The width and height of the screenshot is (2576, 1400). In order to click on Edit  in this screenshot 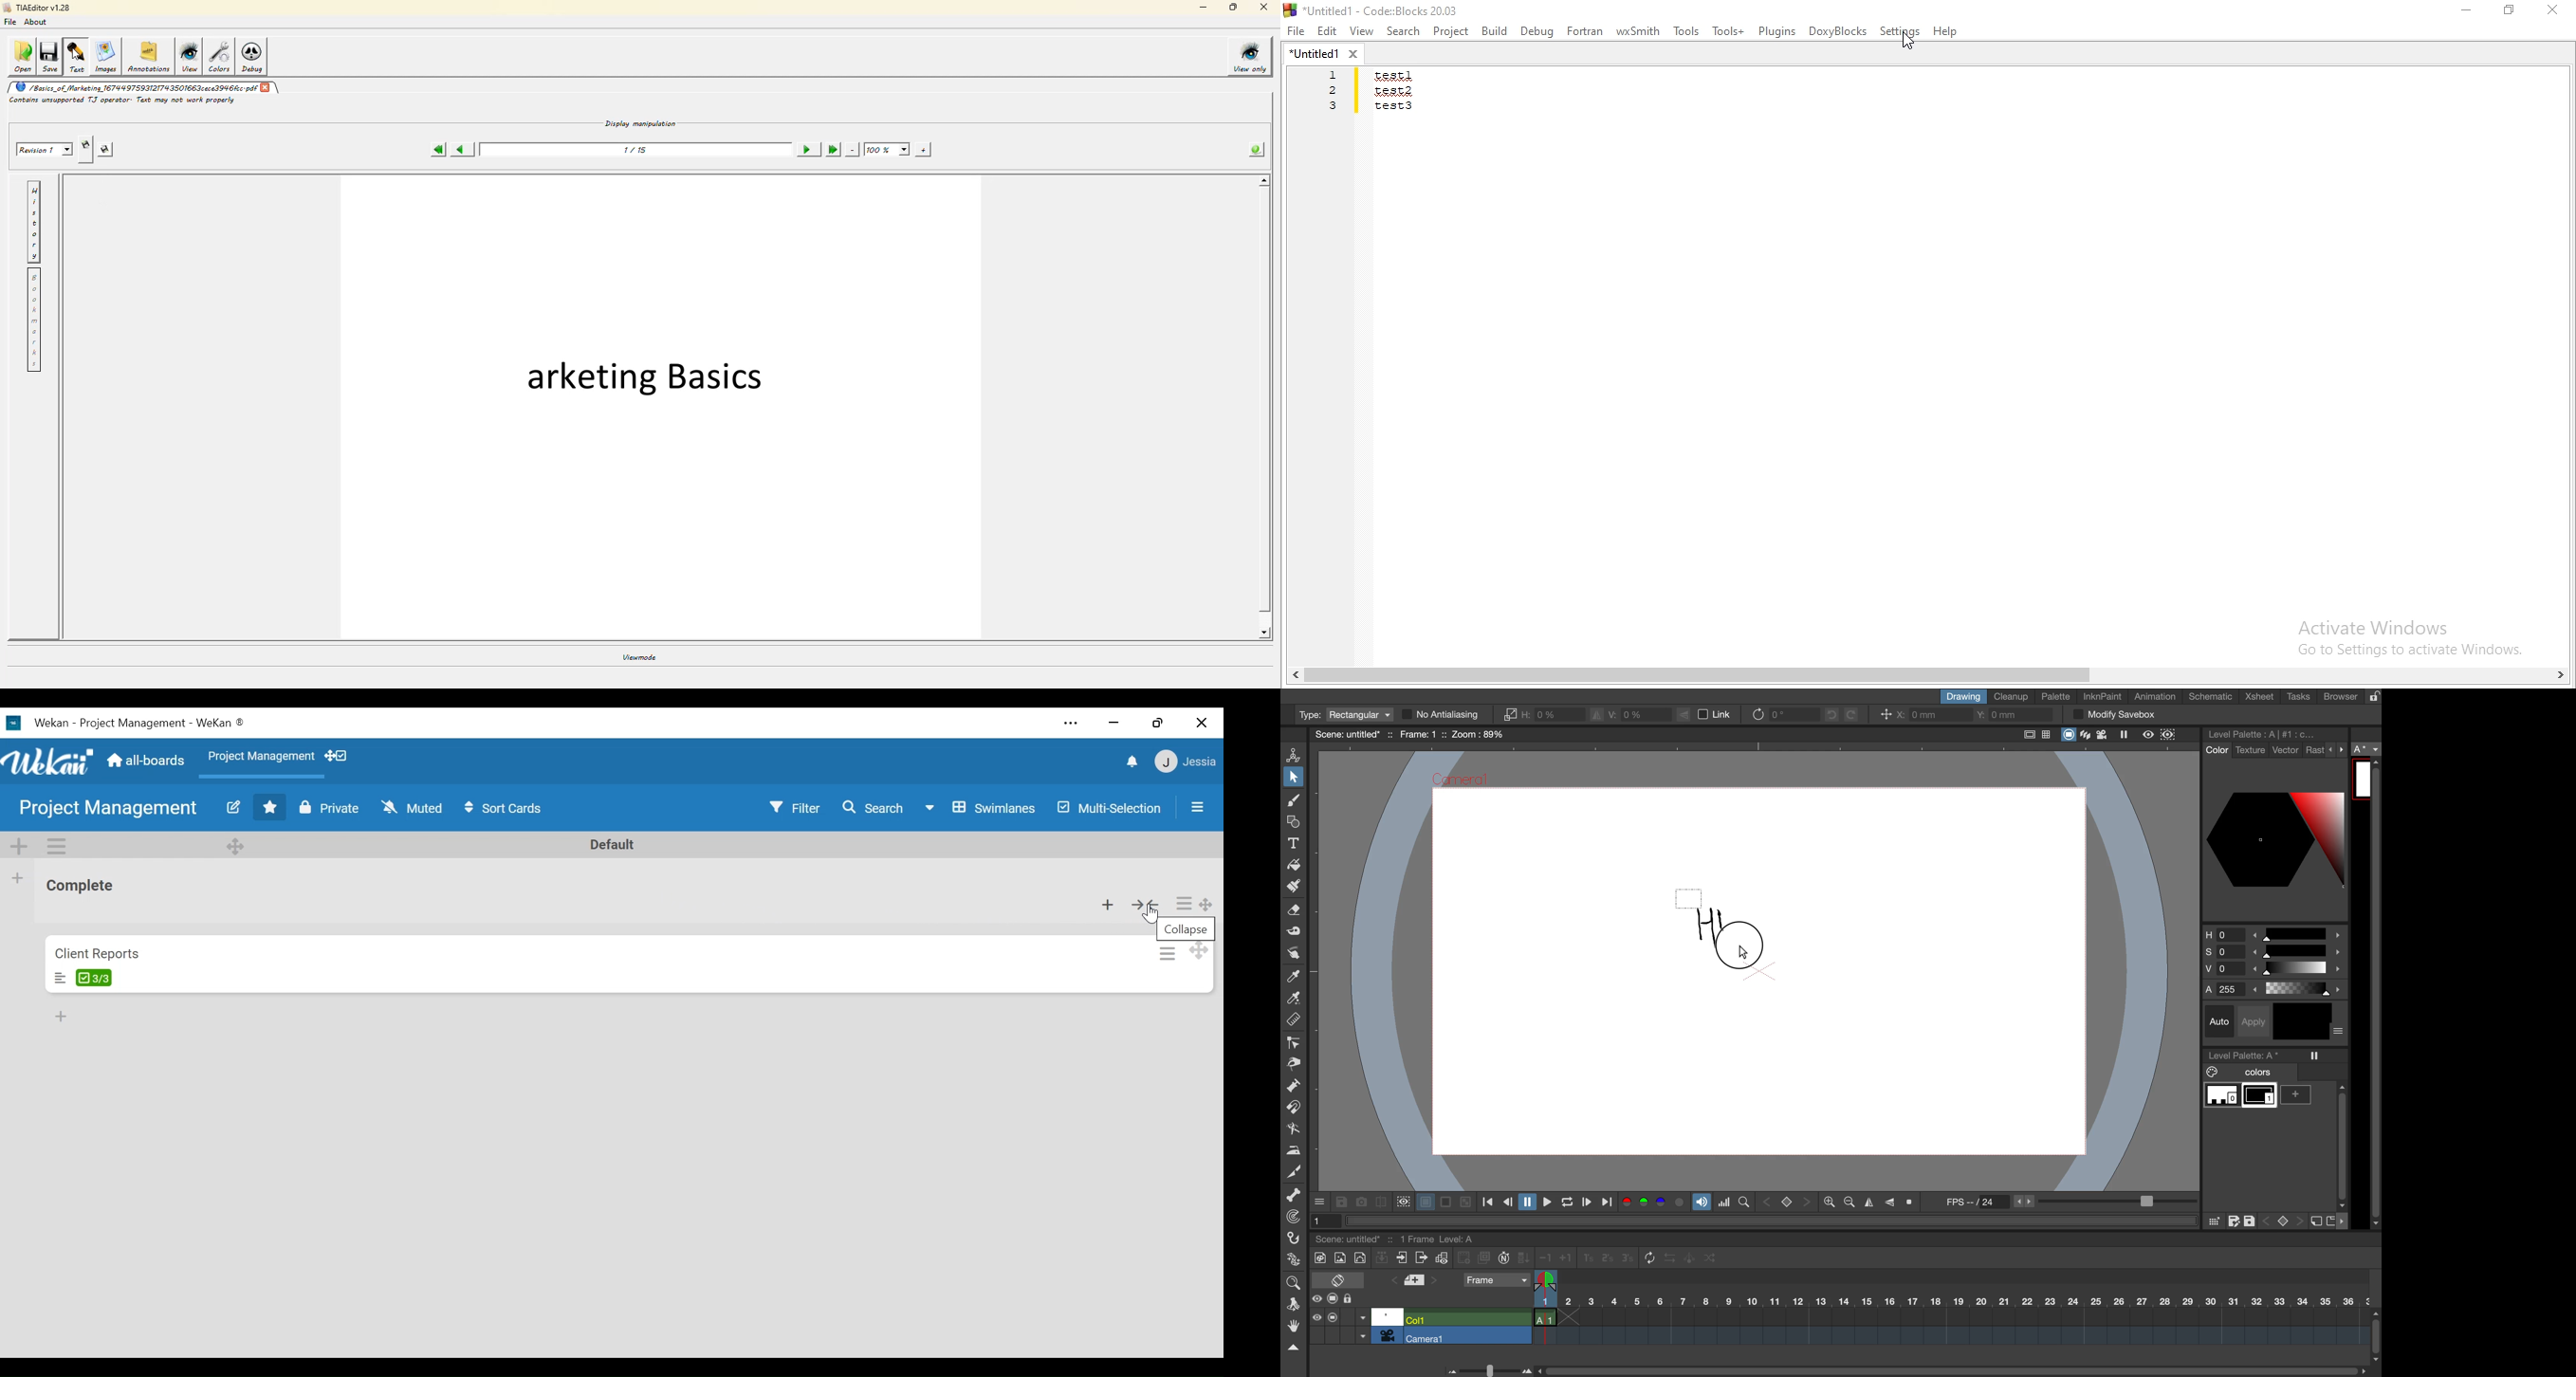, I will do `click(1328, 32)`.